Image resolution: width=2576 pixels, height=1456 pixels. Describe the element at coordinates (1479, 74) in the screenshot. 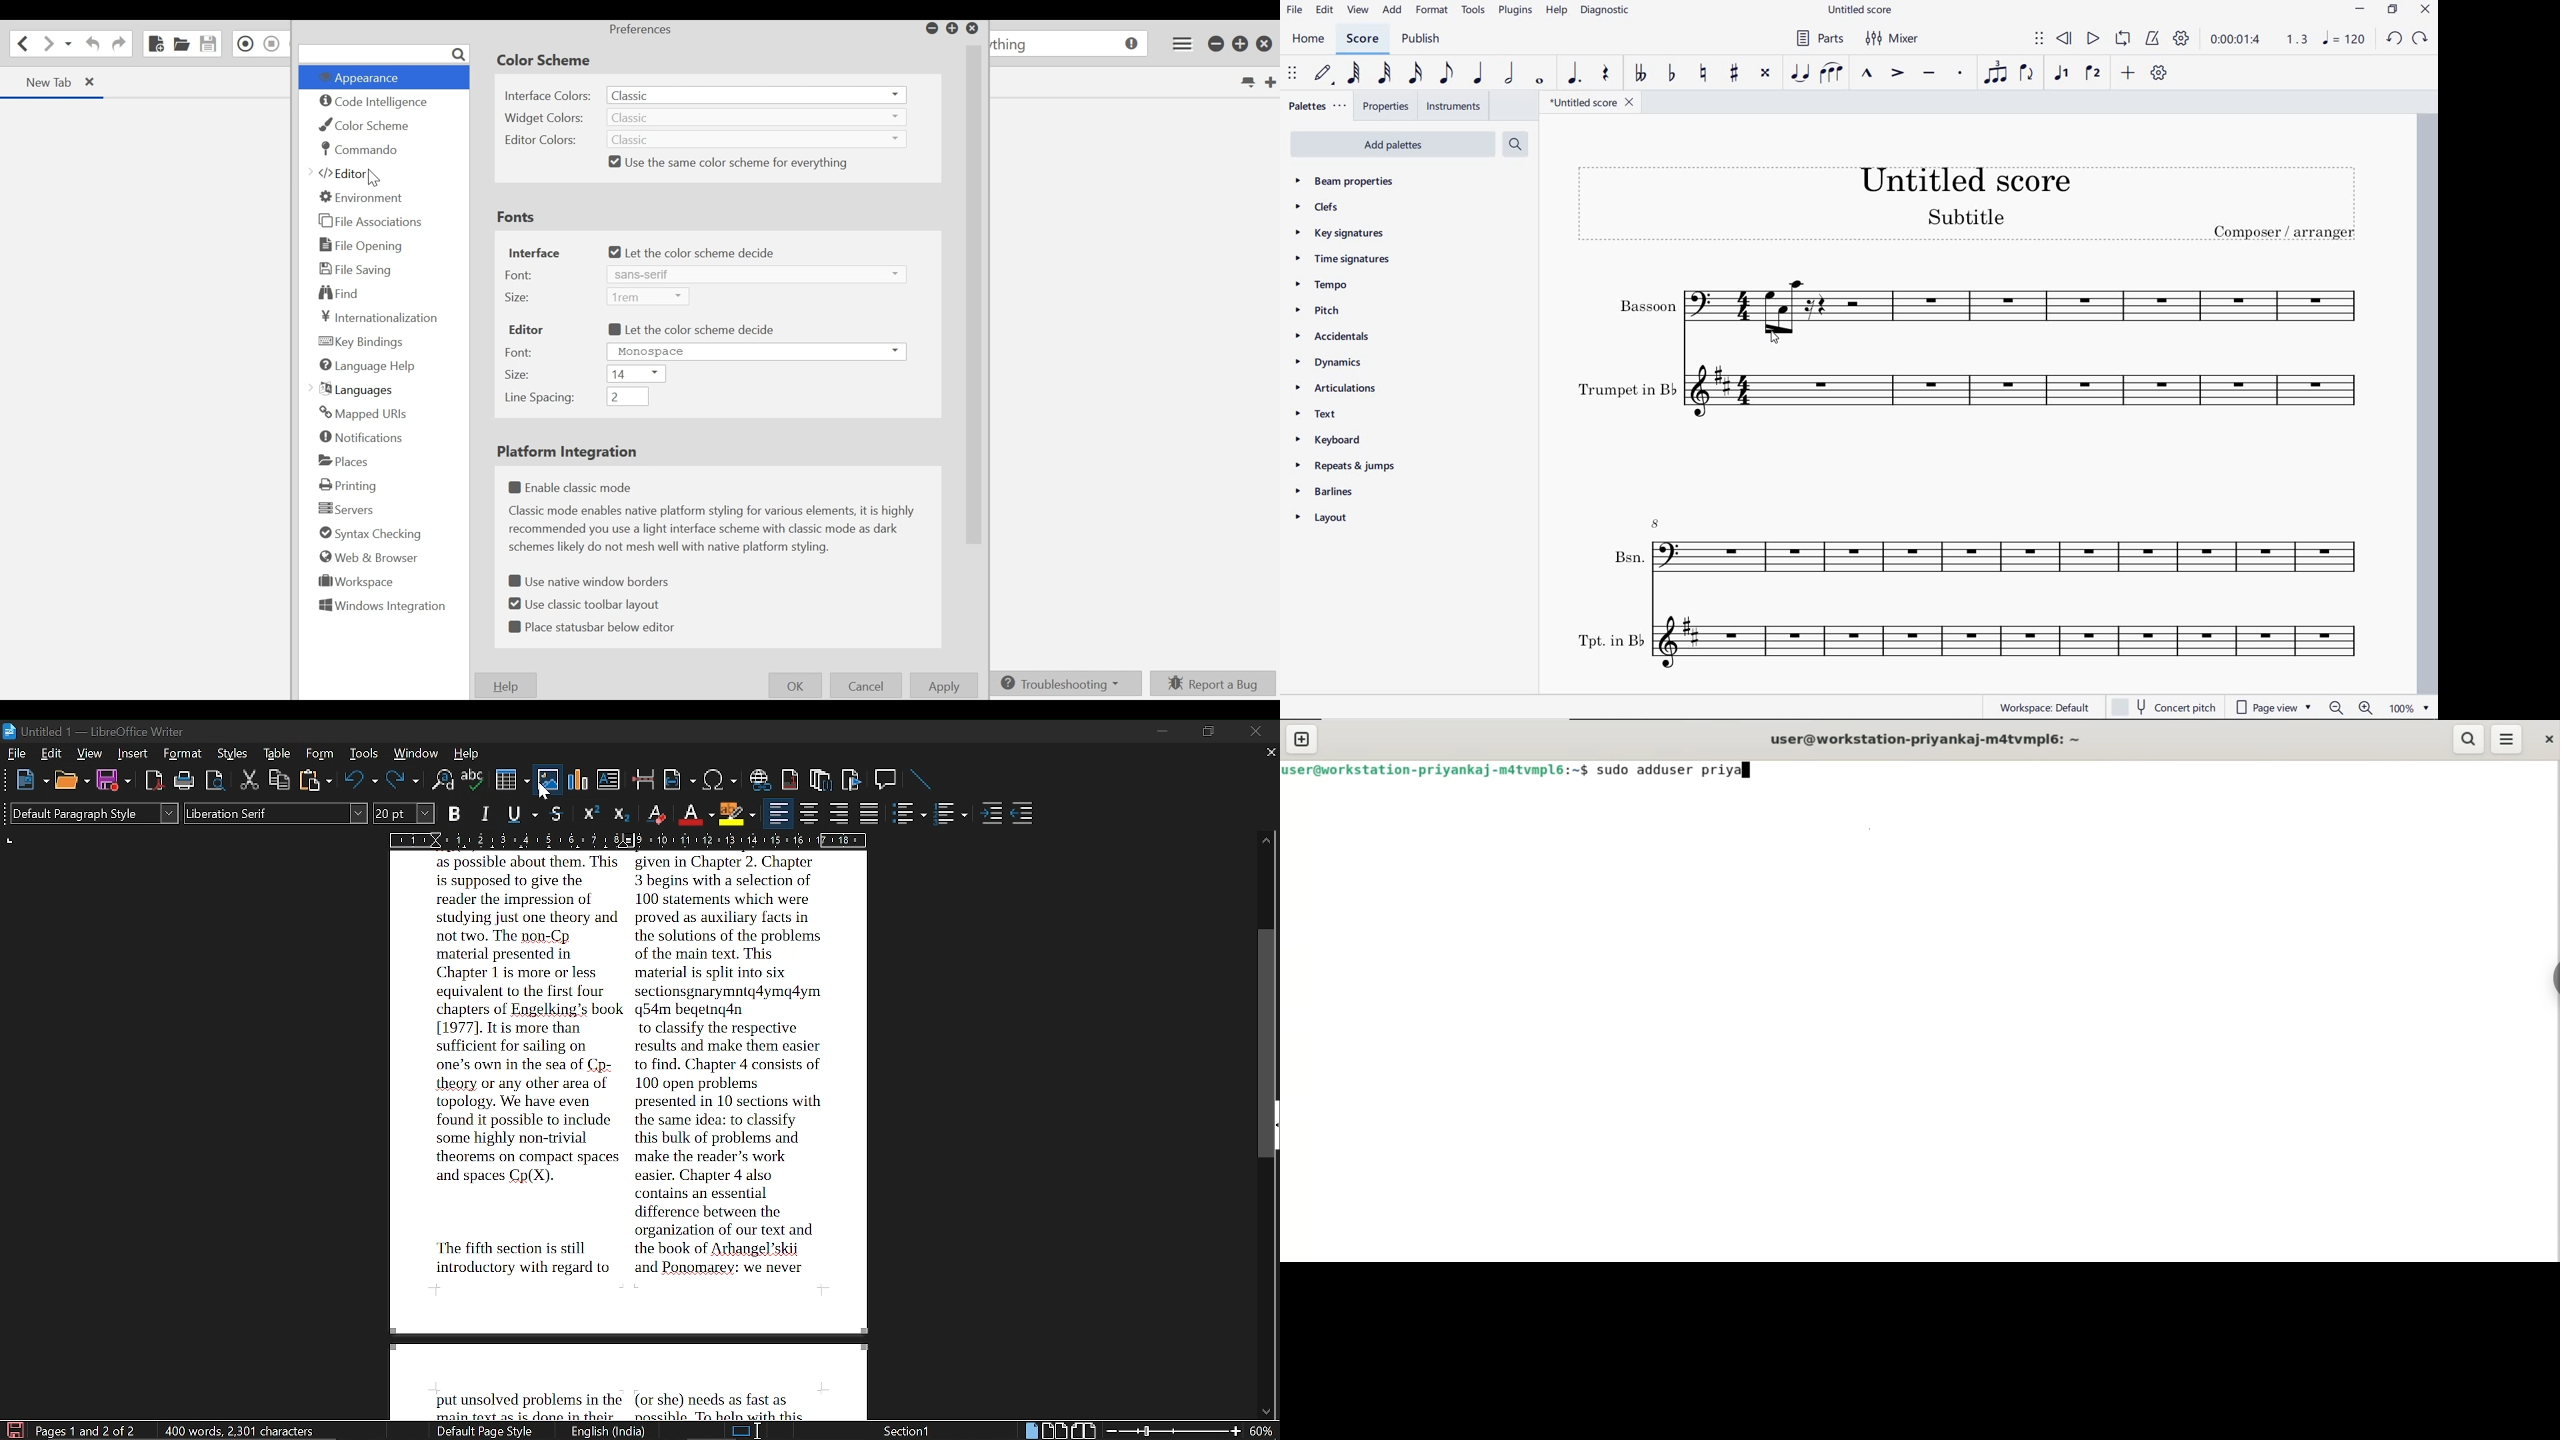

I see `quarter note` at that location.